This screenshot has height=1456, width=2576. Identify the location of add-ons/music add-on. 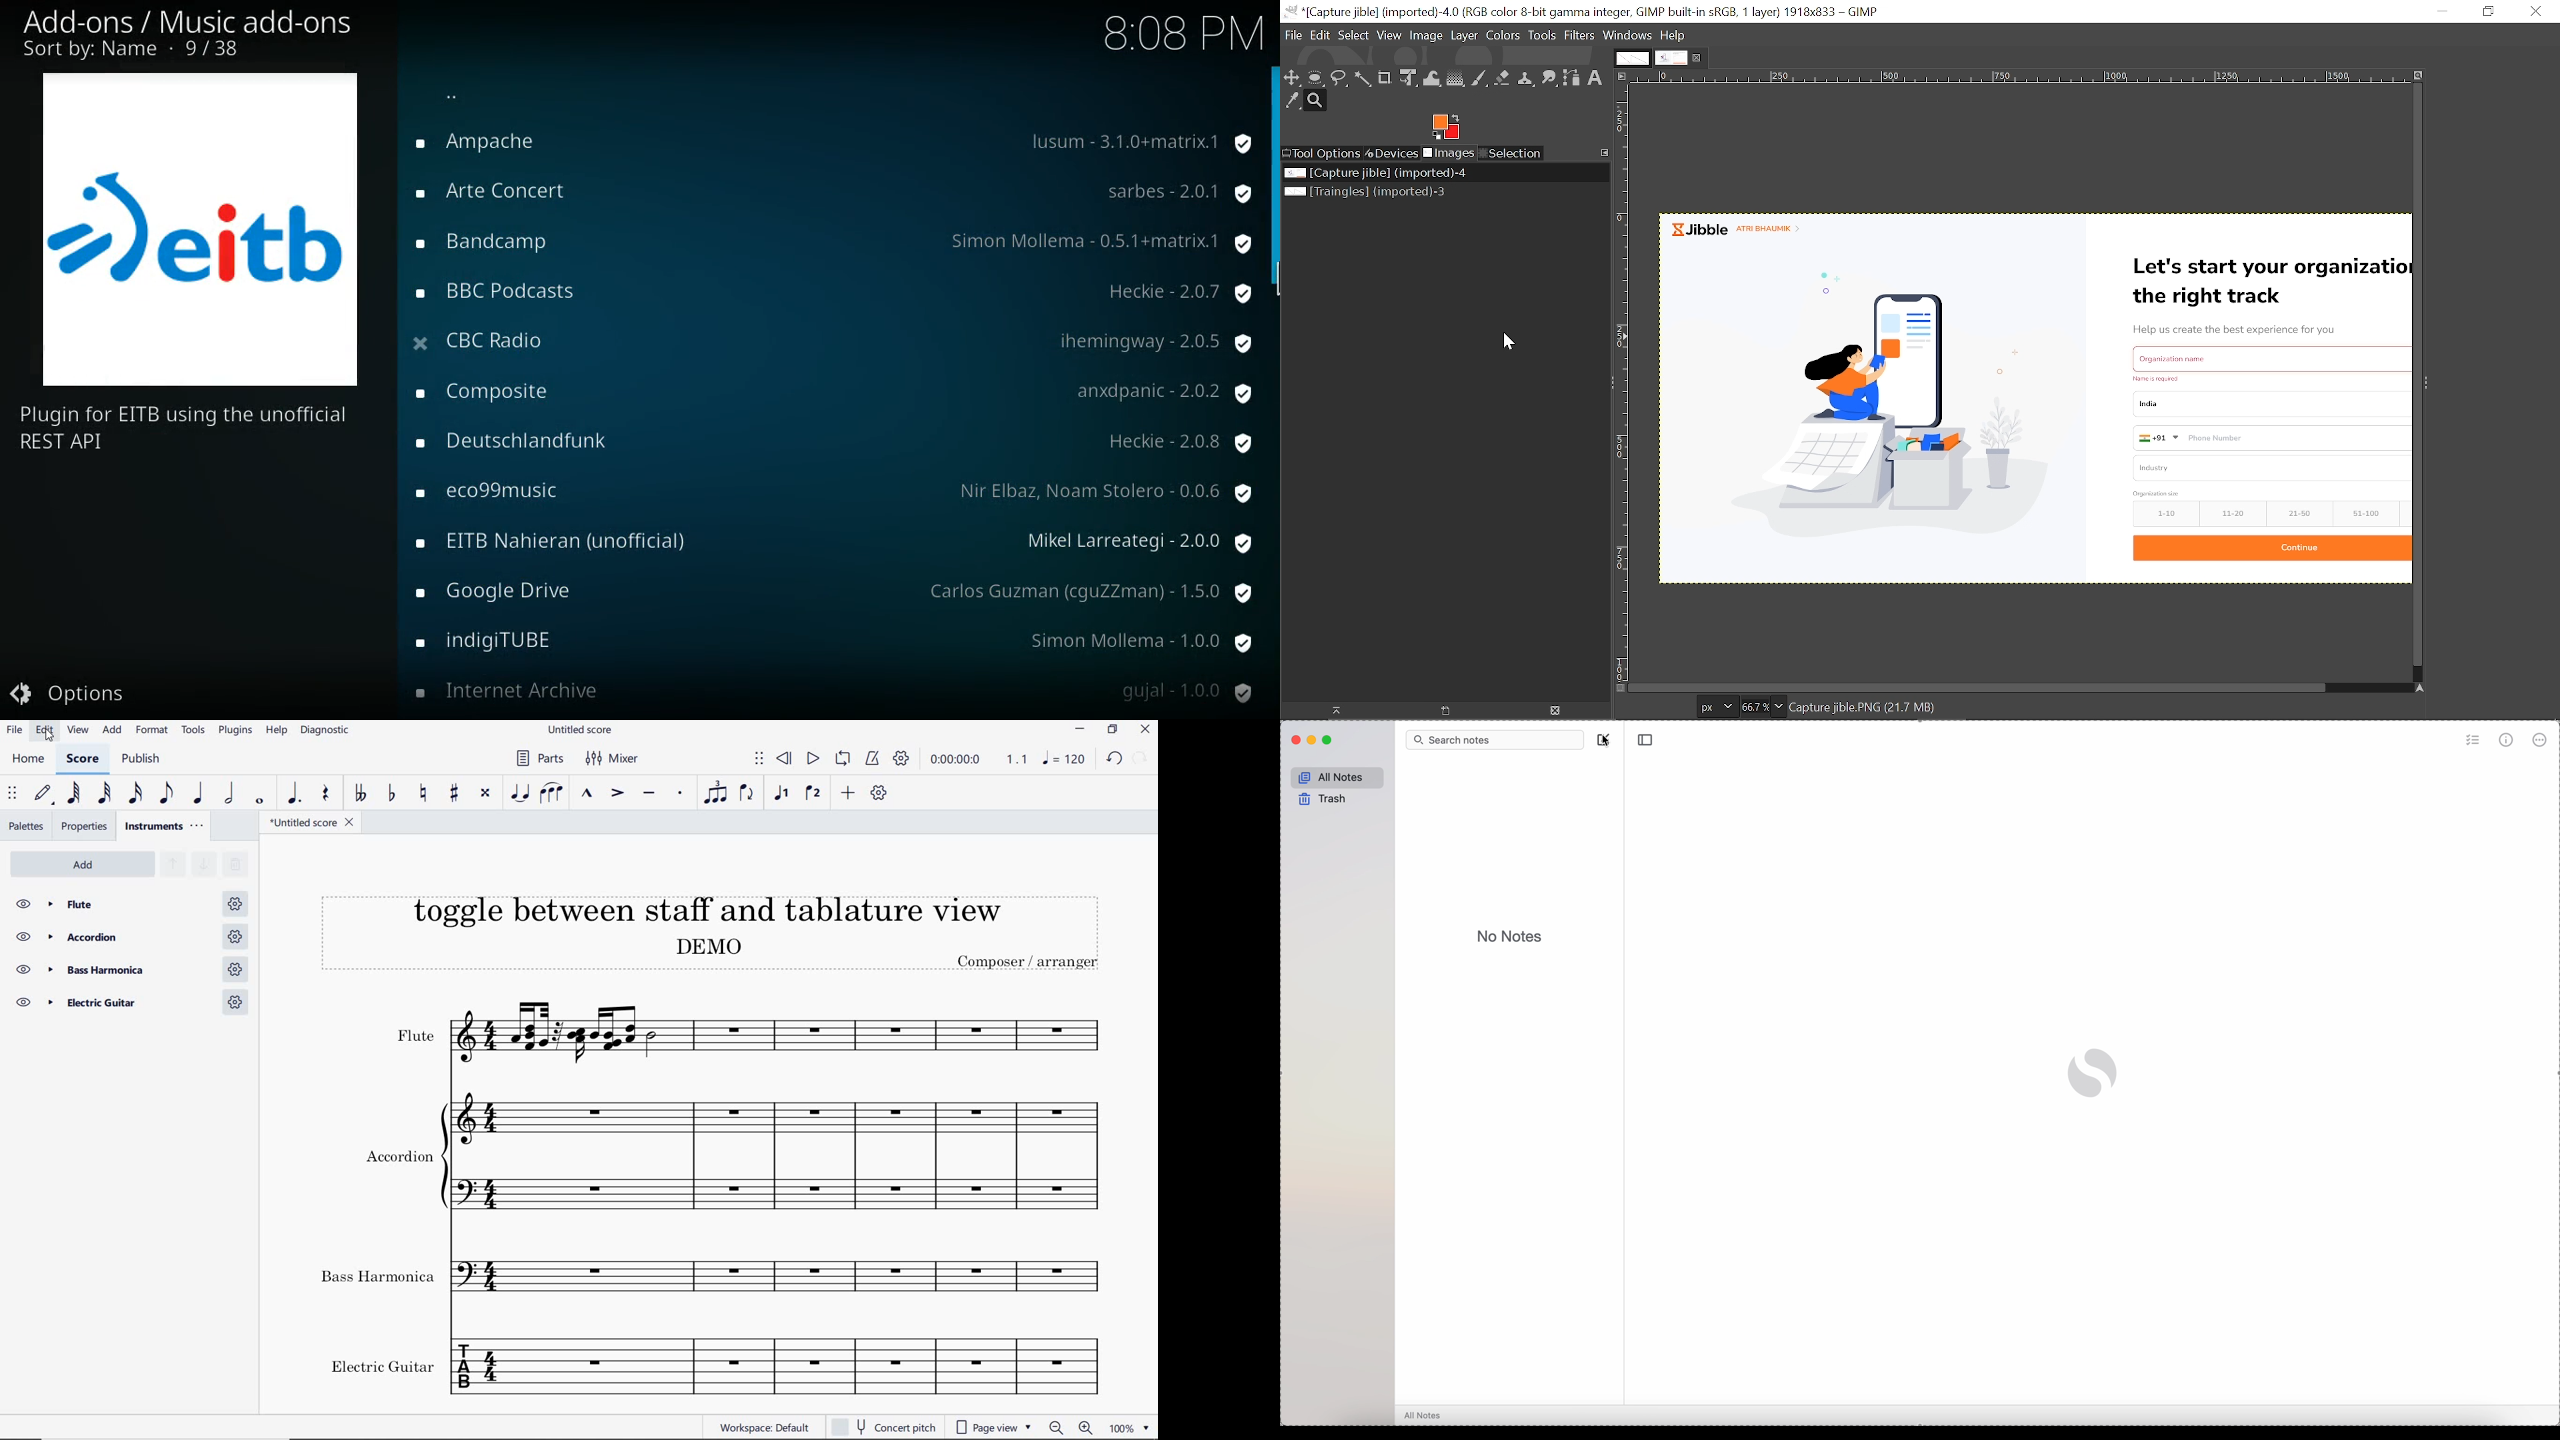
(195, 22).